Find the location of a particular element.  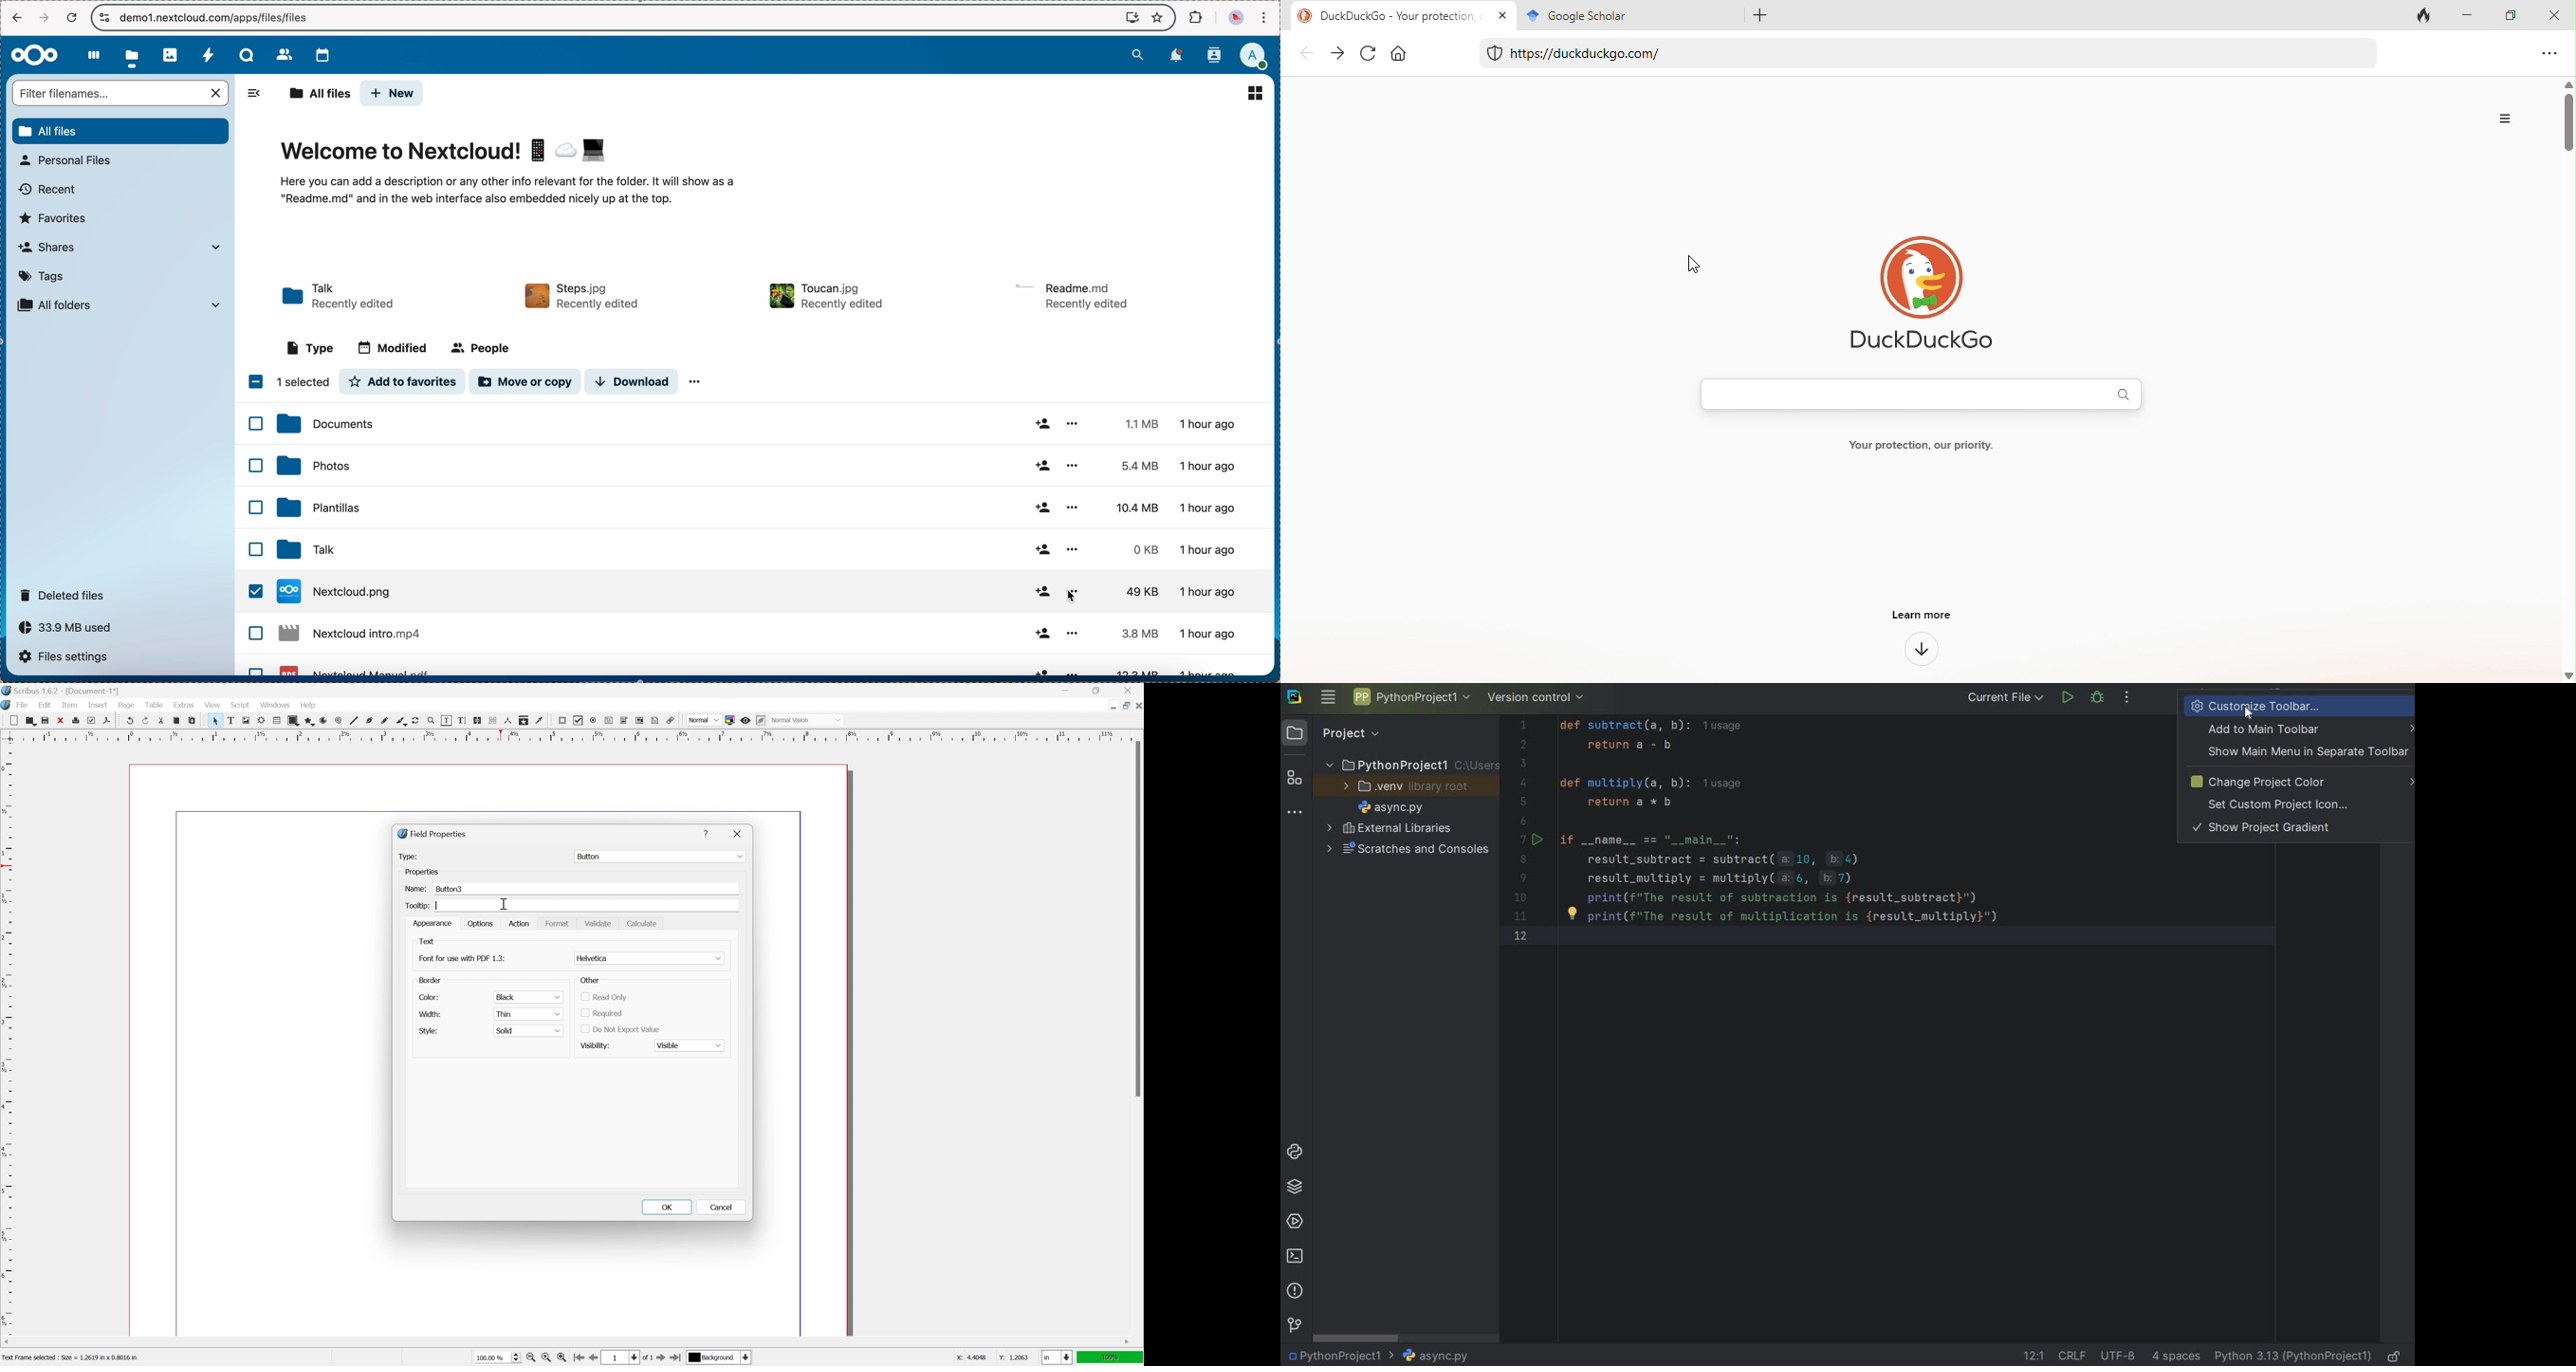

all folder is located at coordinates (124, 305).